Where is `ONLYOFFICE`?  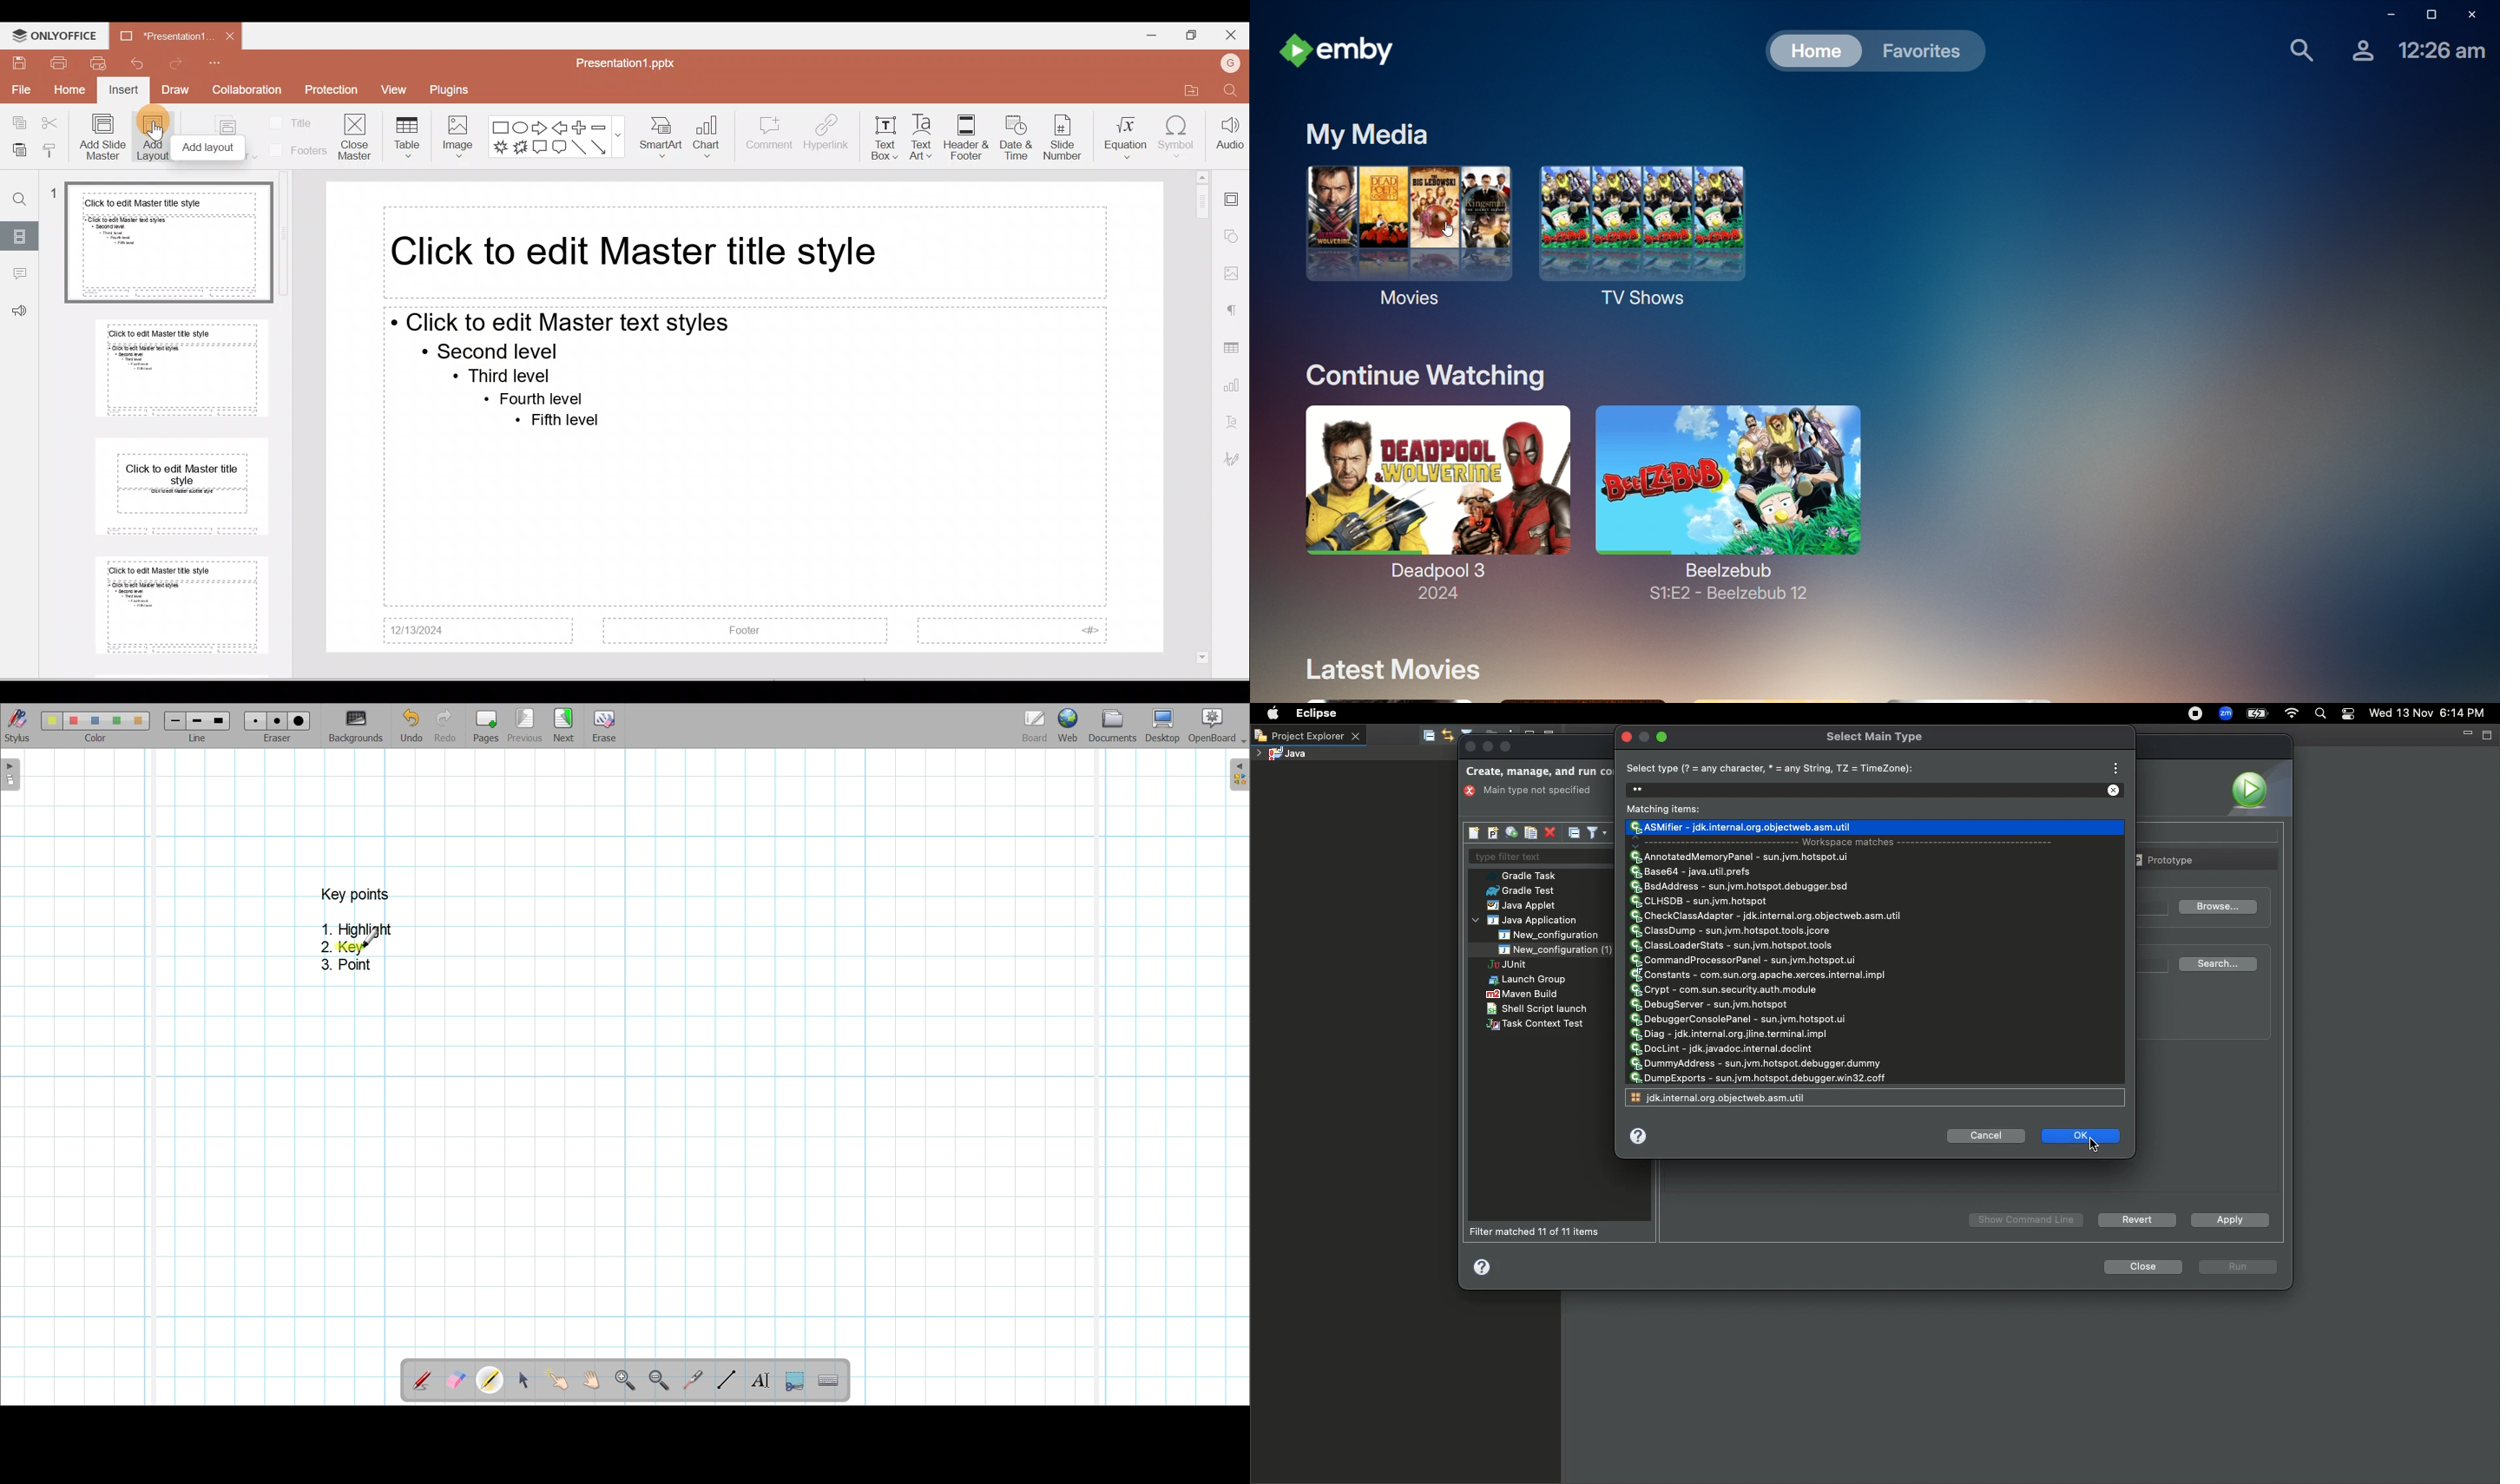
ONLYOFFICE is located at coordinates (53, 36).